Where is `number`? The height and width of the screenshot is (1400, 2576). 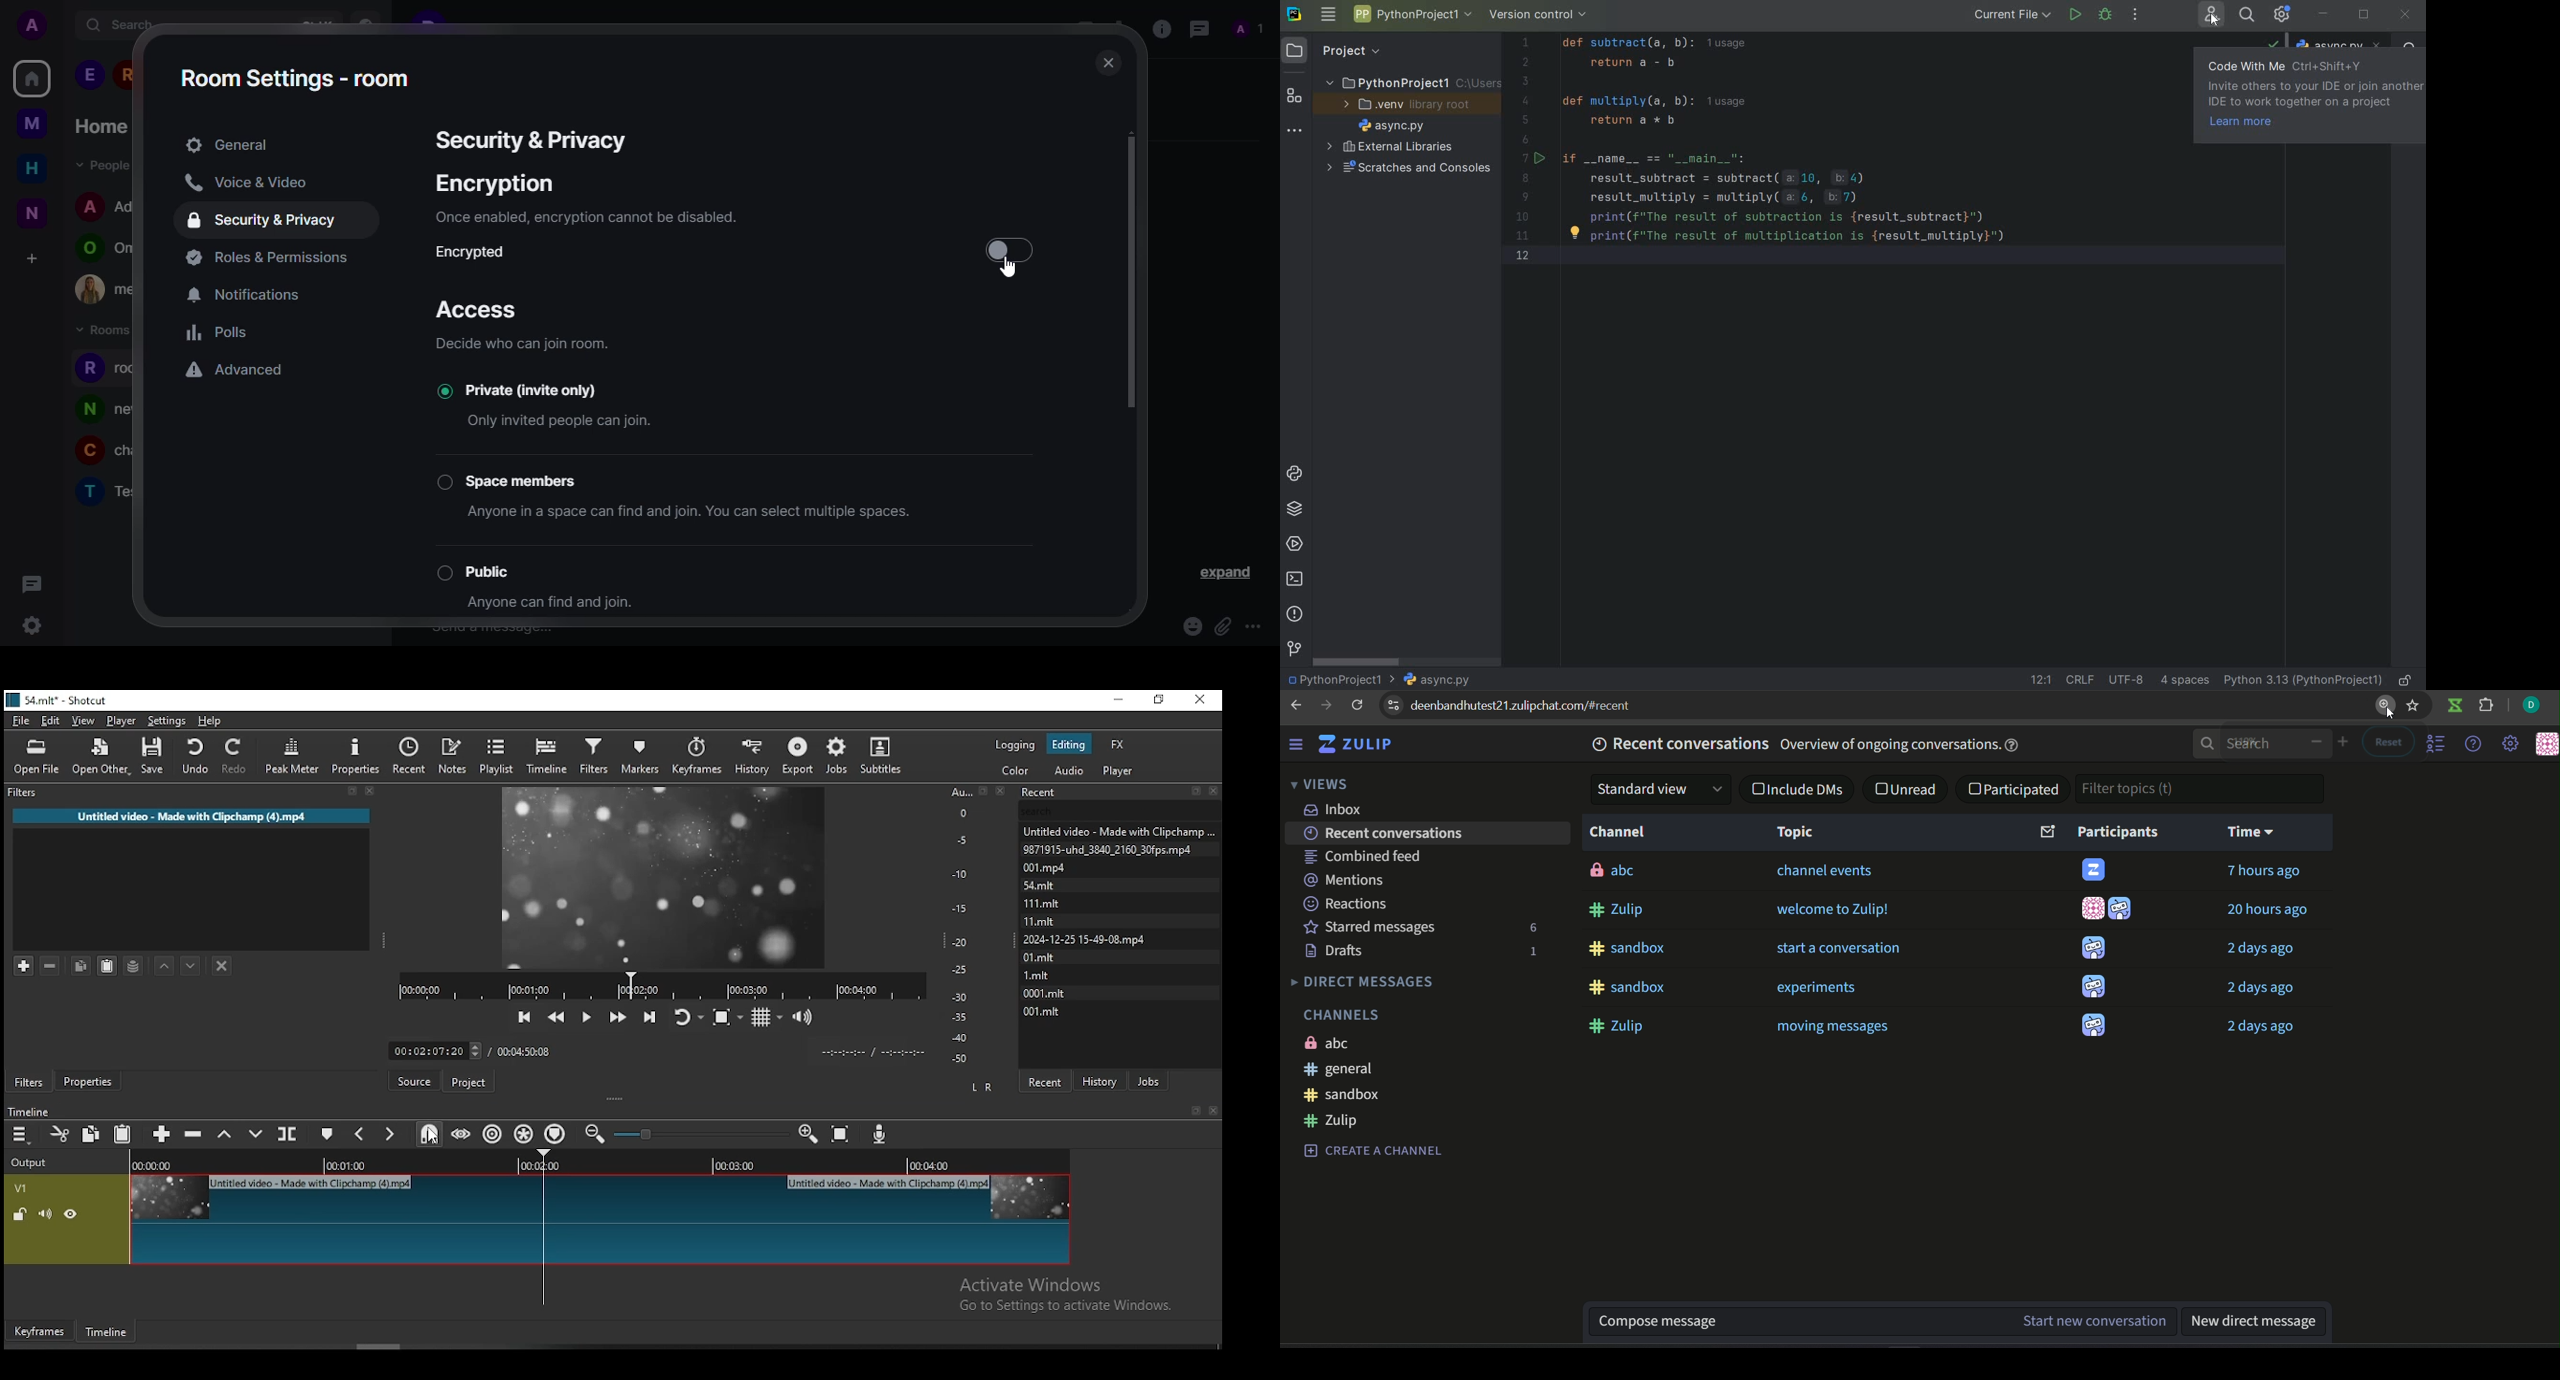
number is located at coordinates (1529, 929).